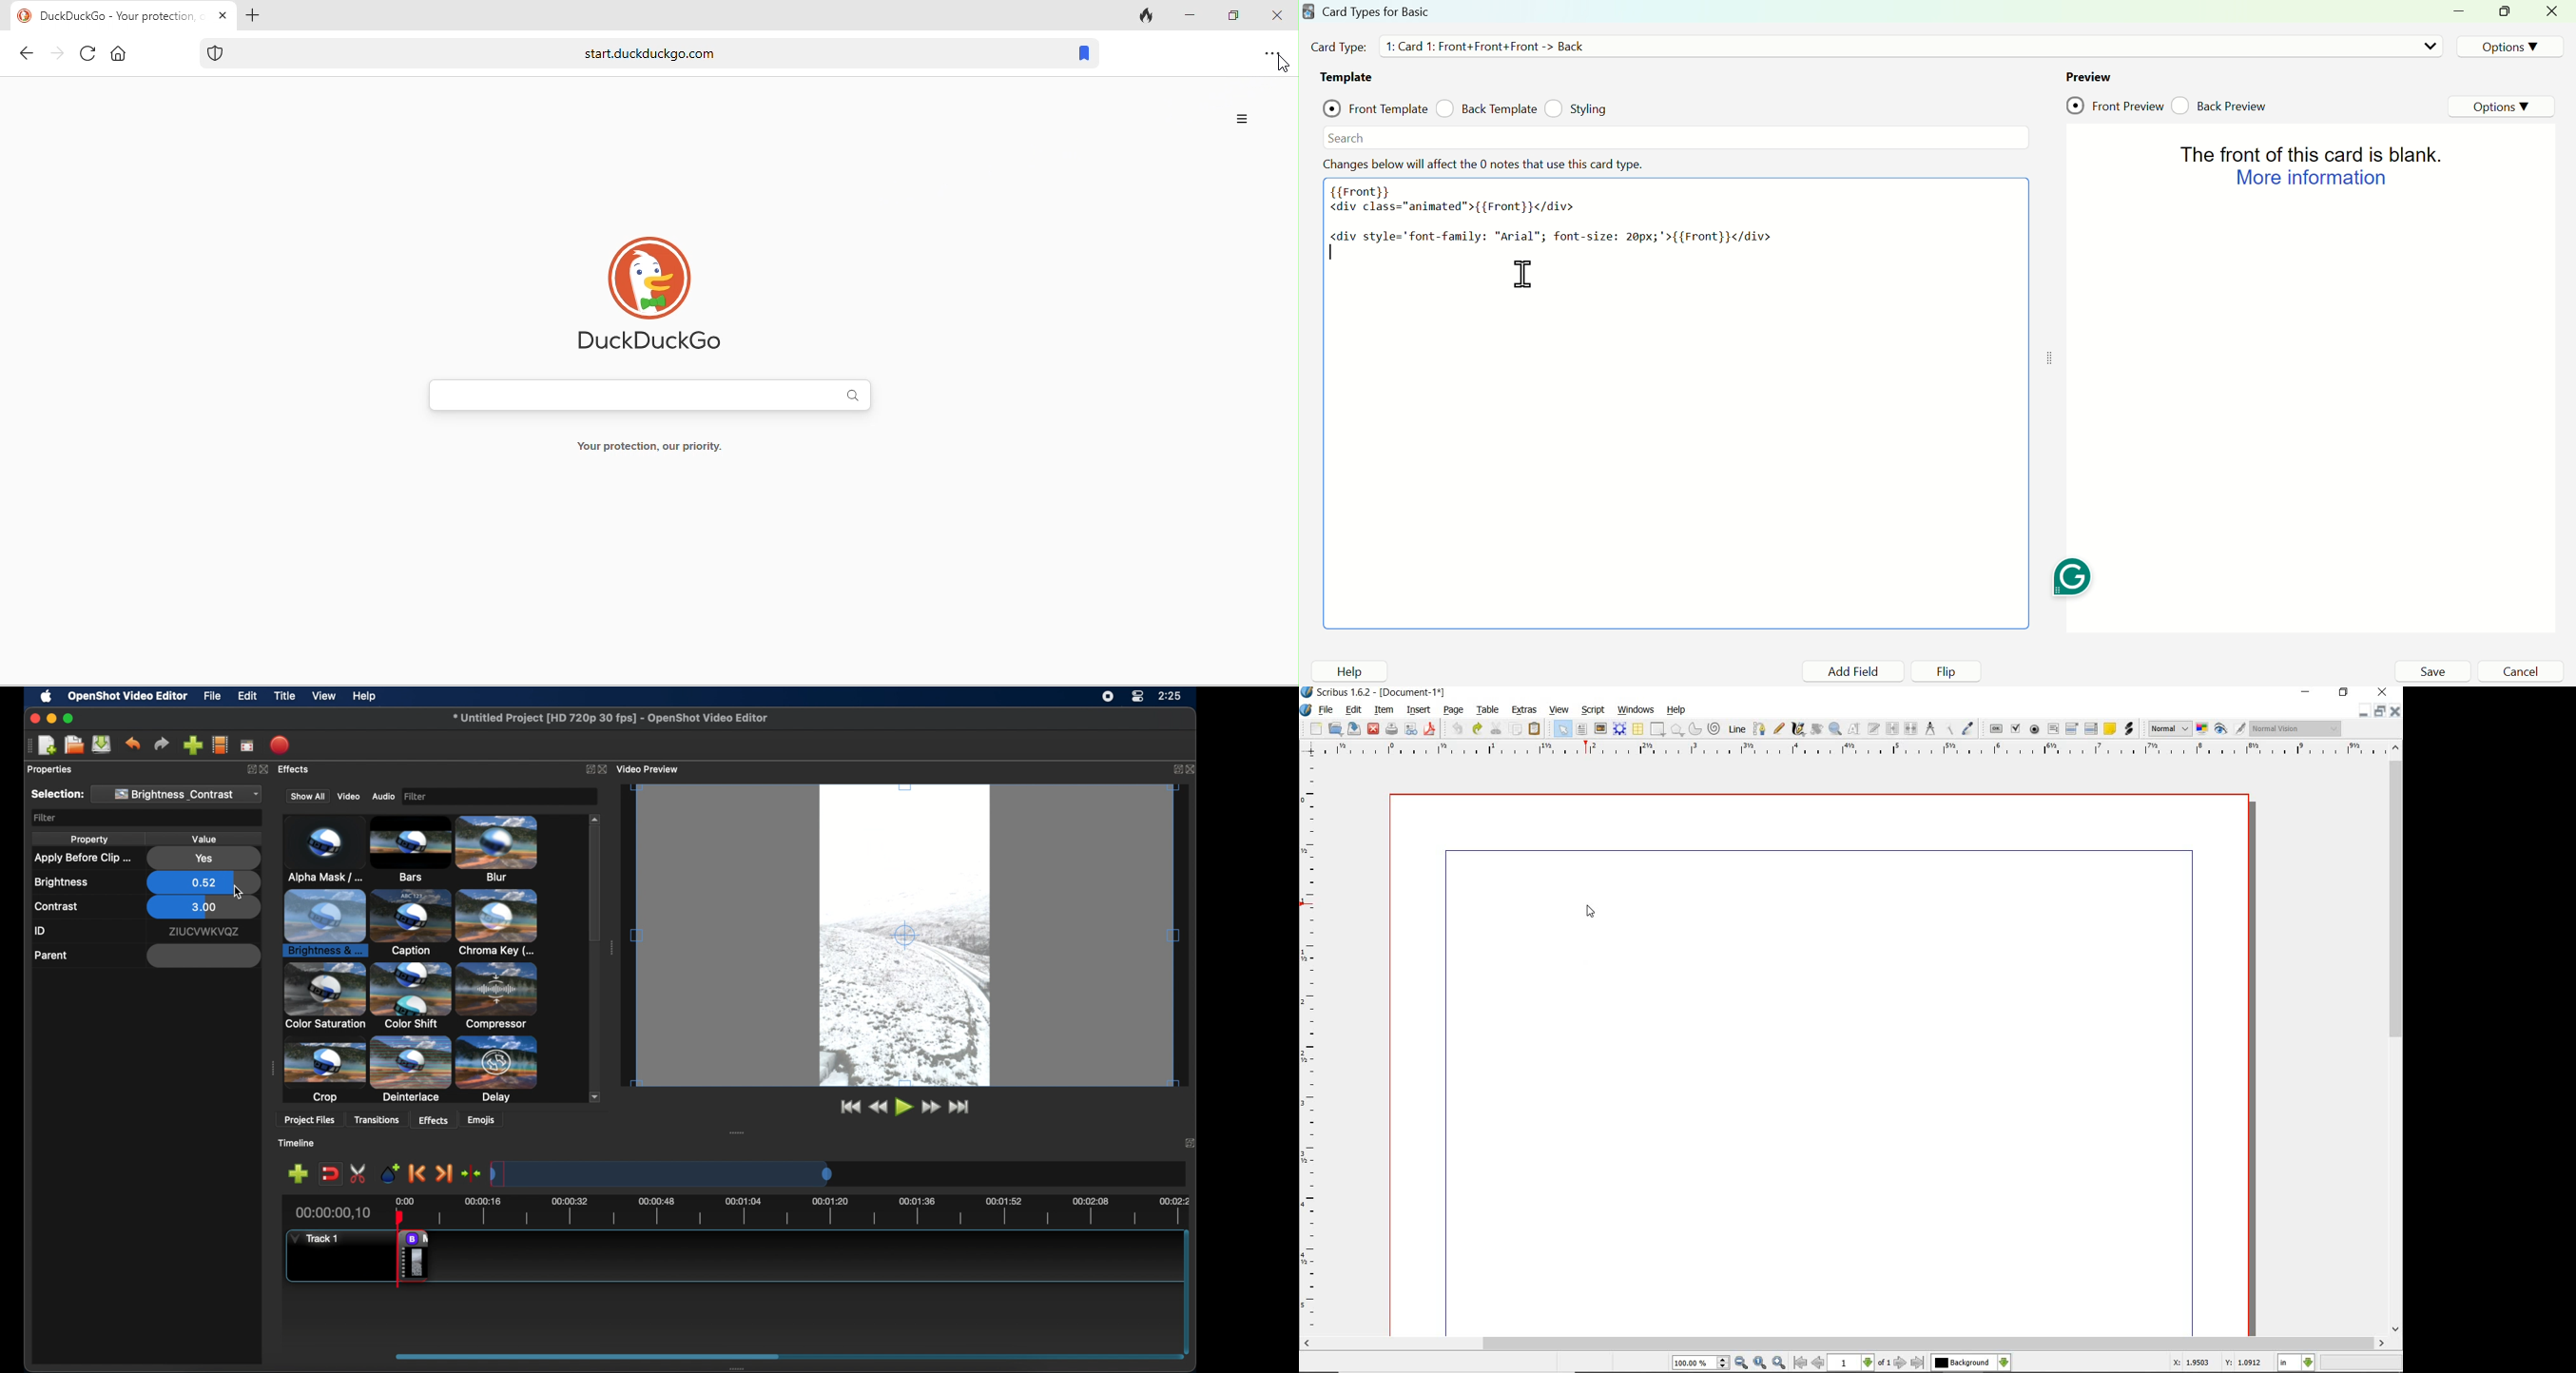 The height and width of the screenshot is (1400, 2576). Describe the element at coordinates (1486, 164) in the screenshot. I see `changes below will affect the 0 notes that use this card type` at that location.